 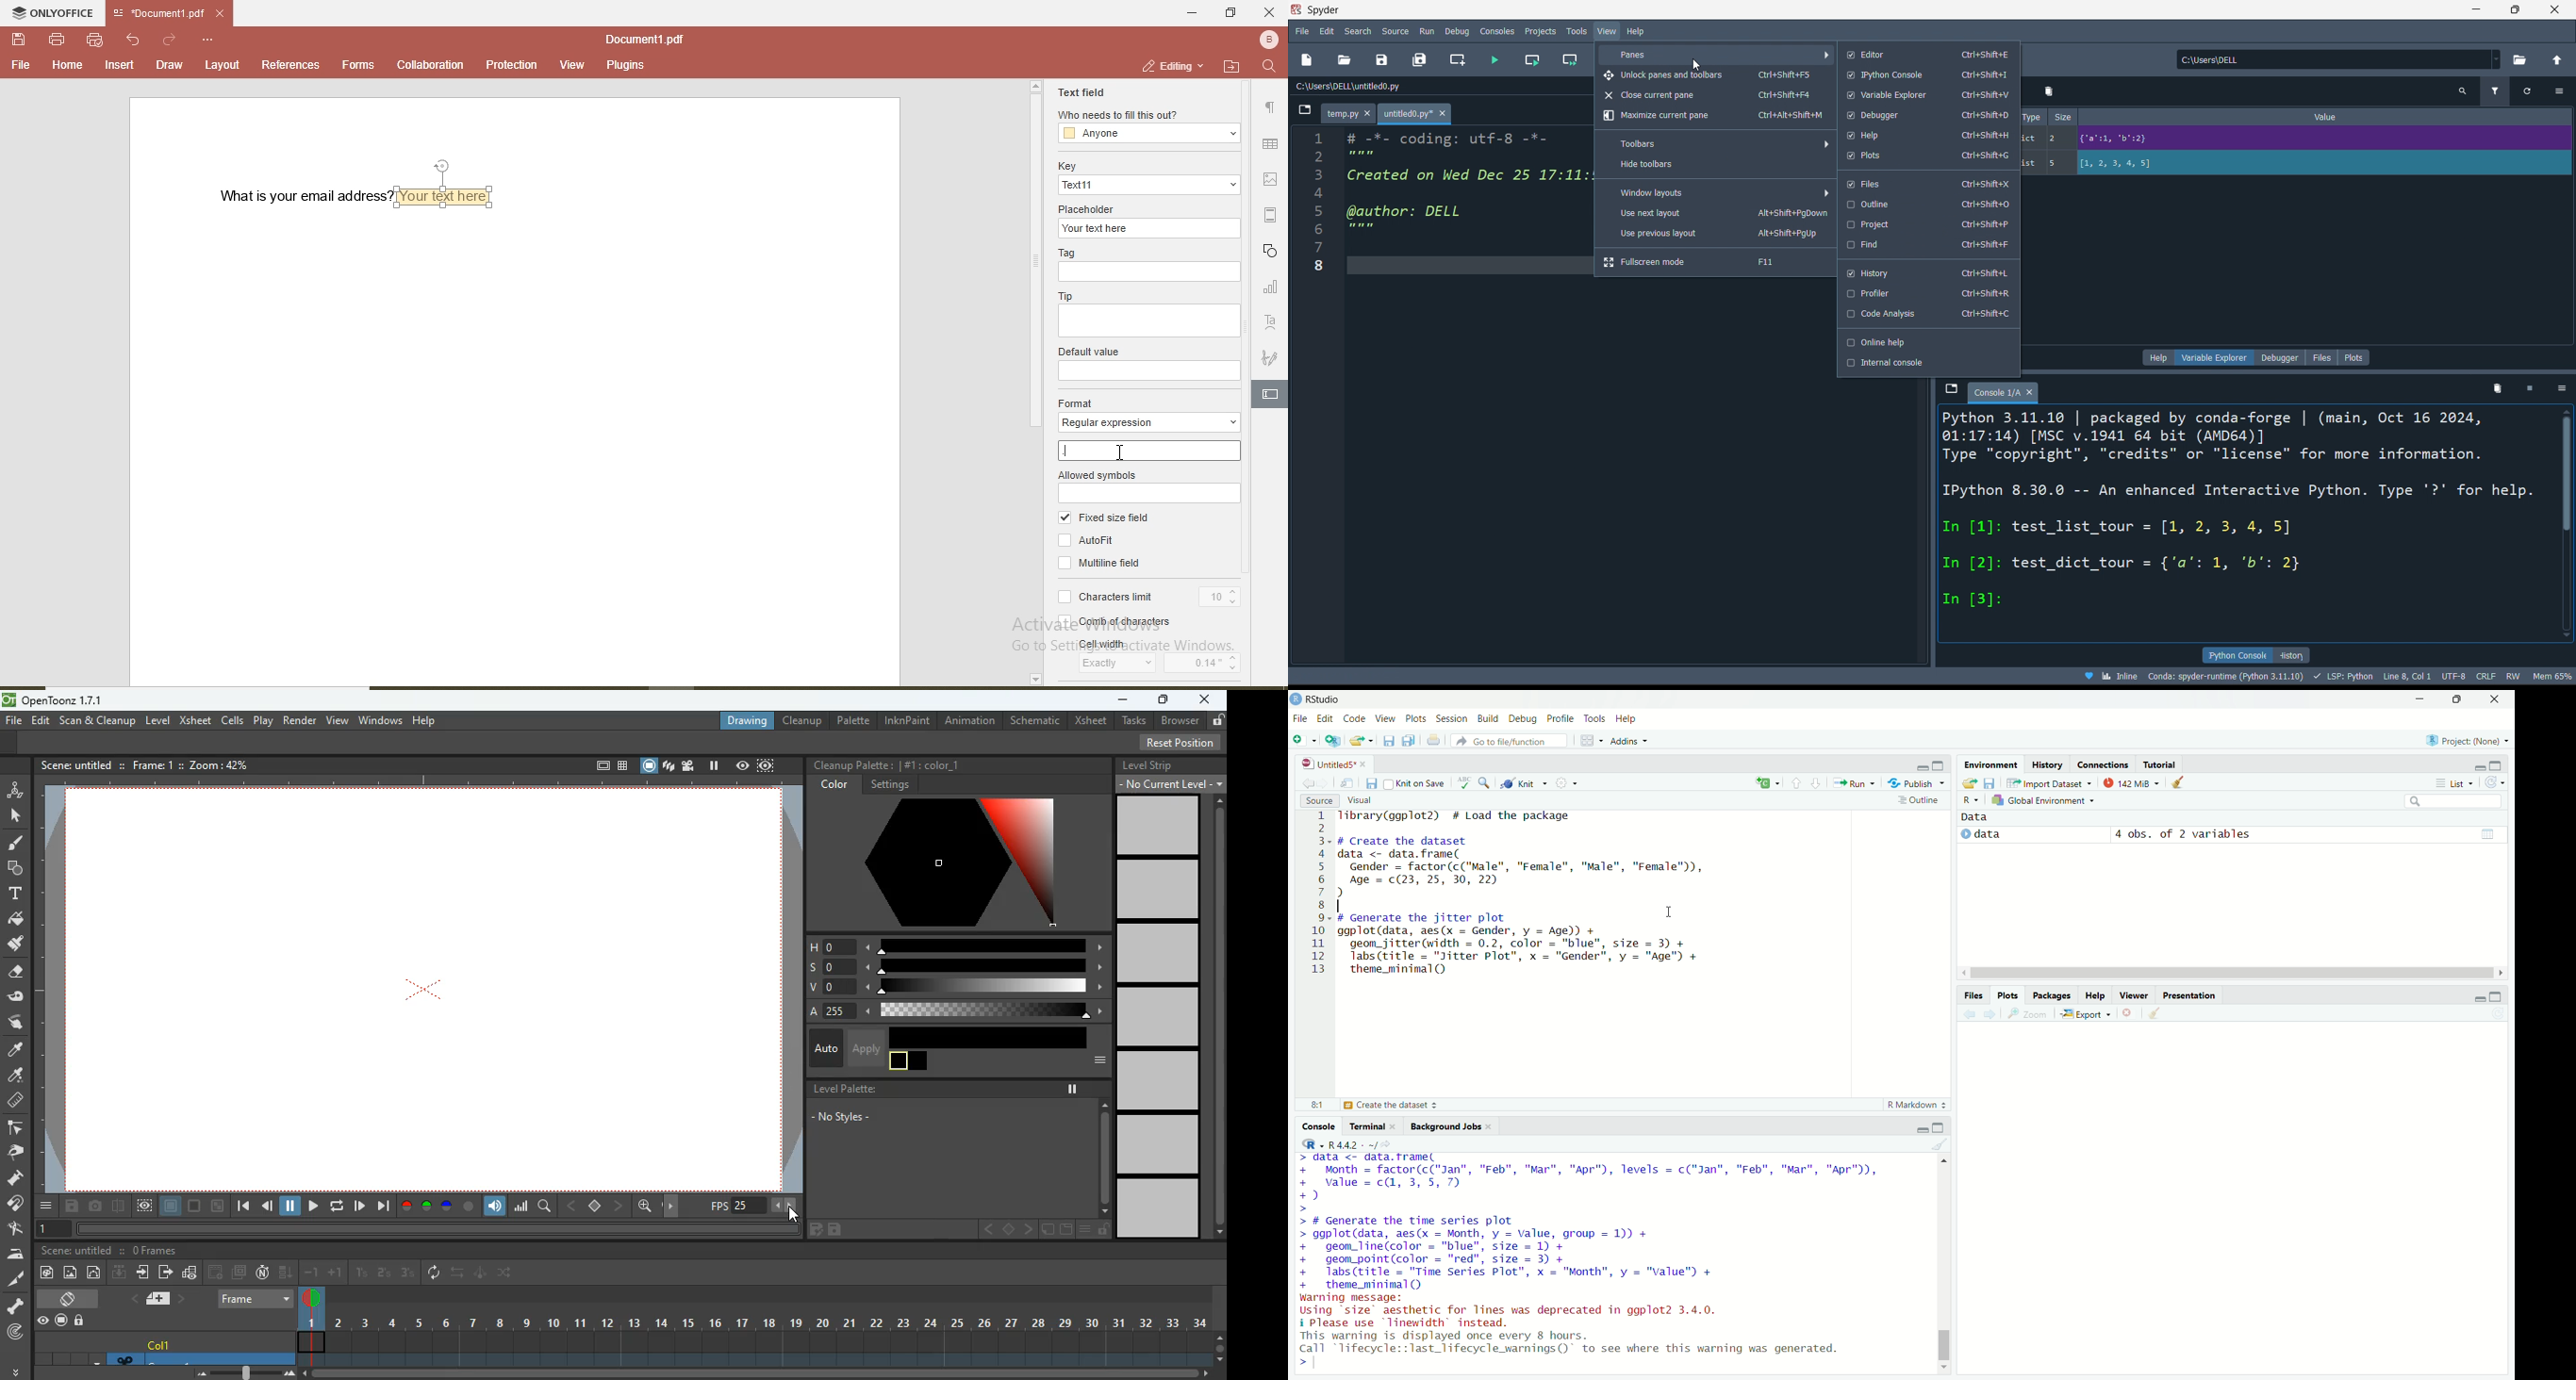 What do you see at coordinates (1562, 717) in the screenshot?
I see `profile` at bounding box center [1562, 717].